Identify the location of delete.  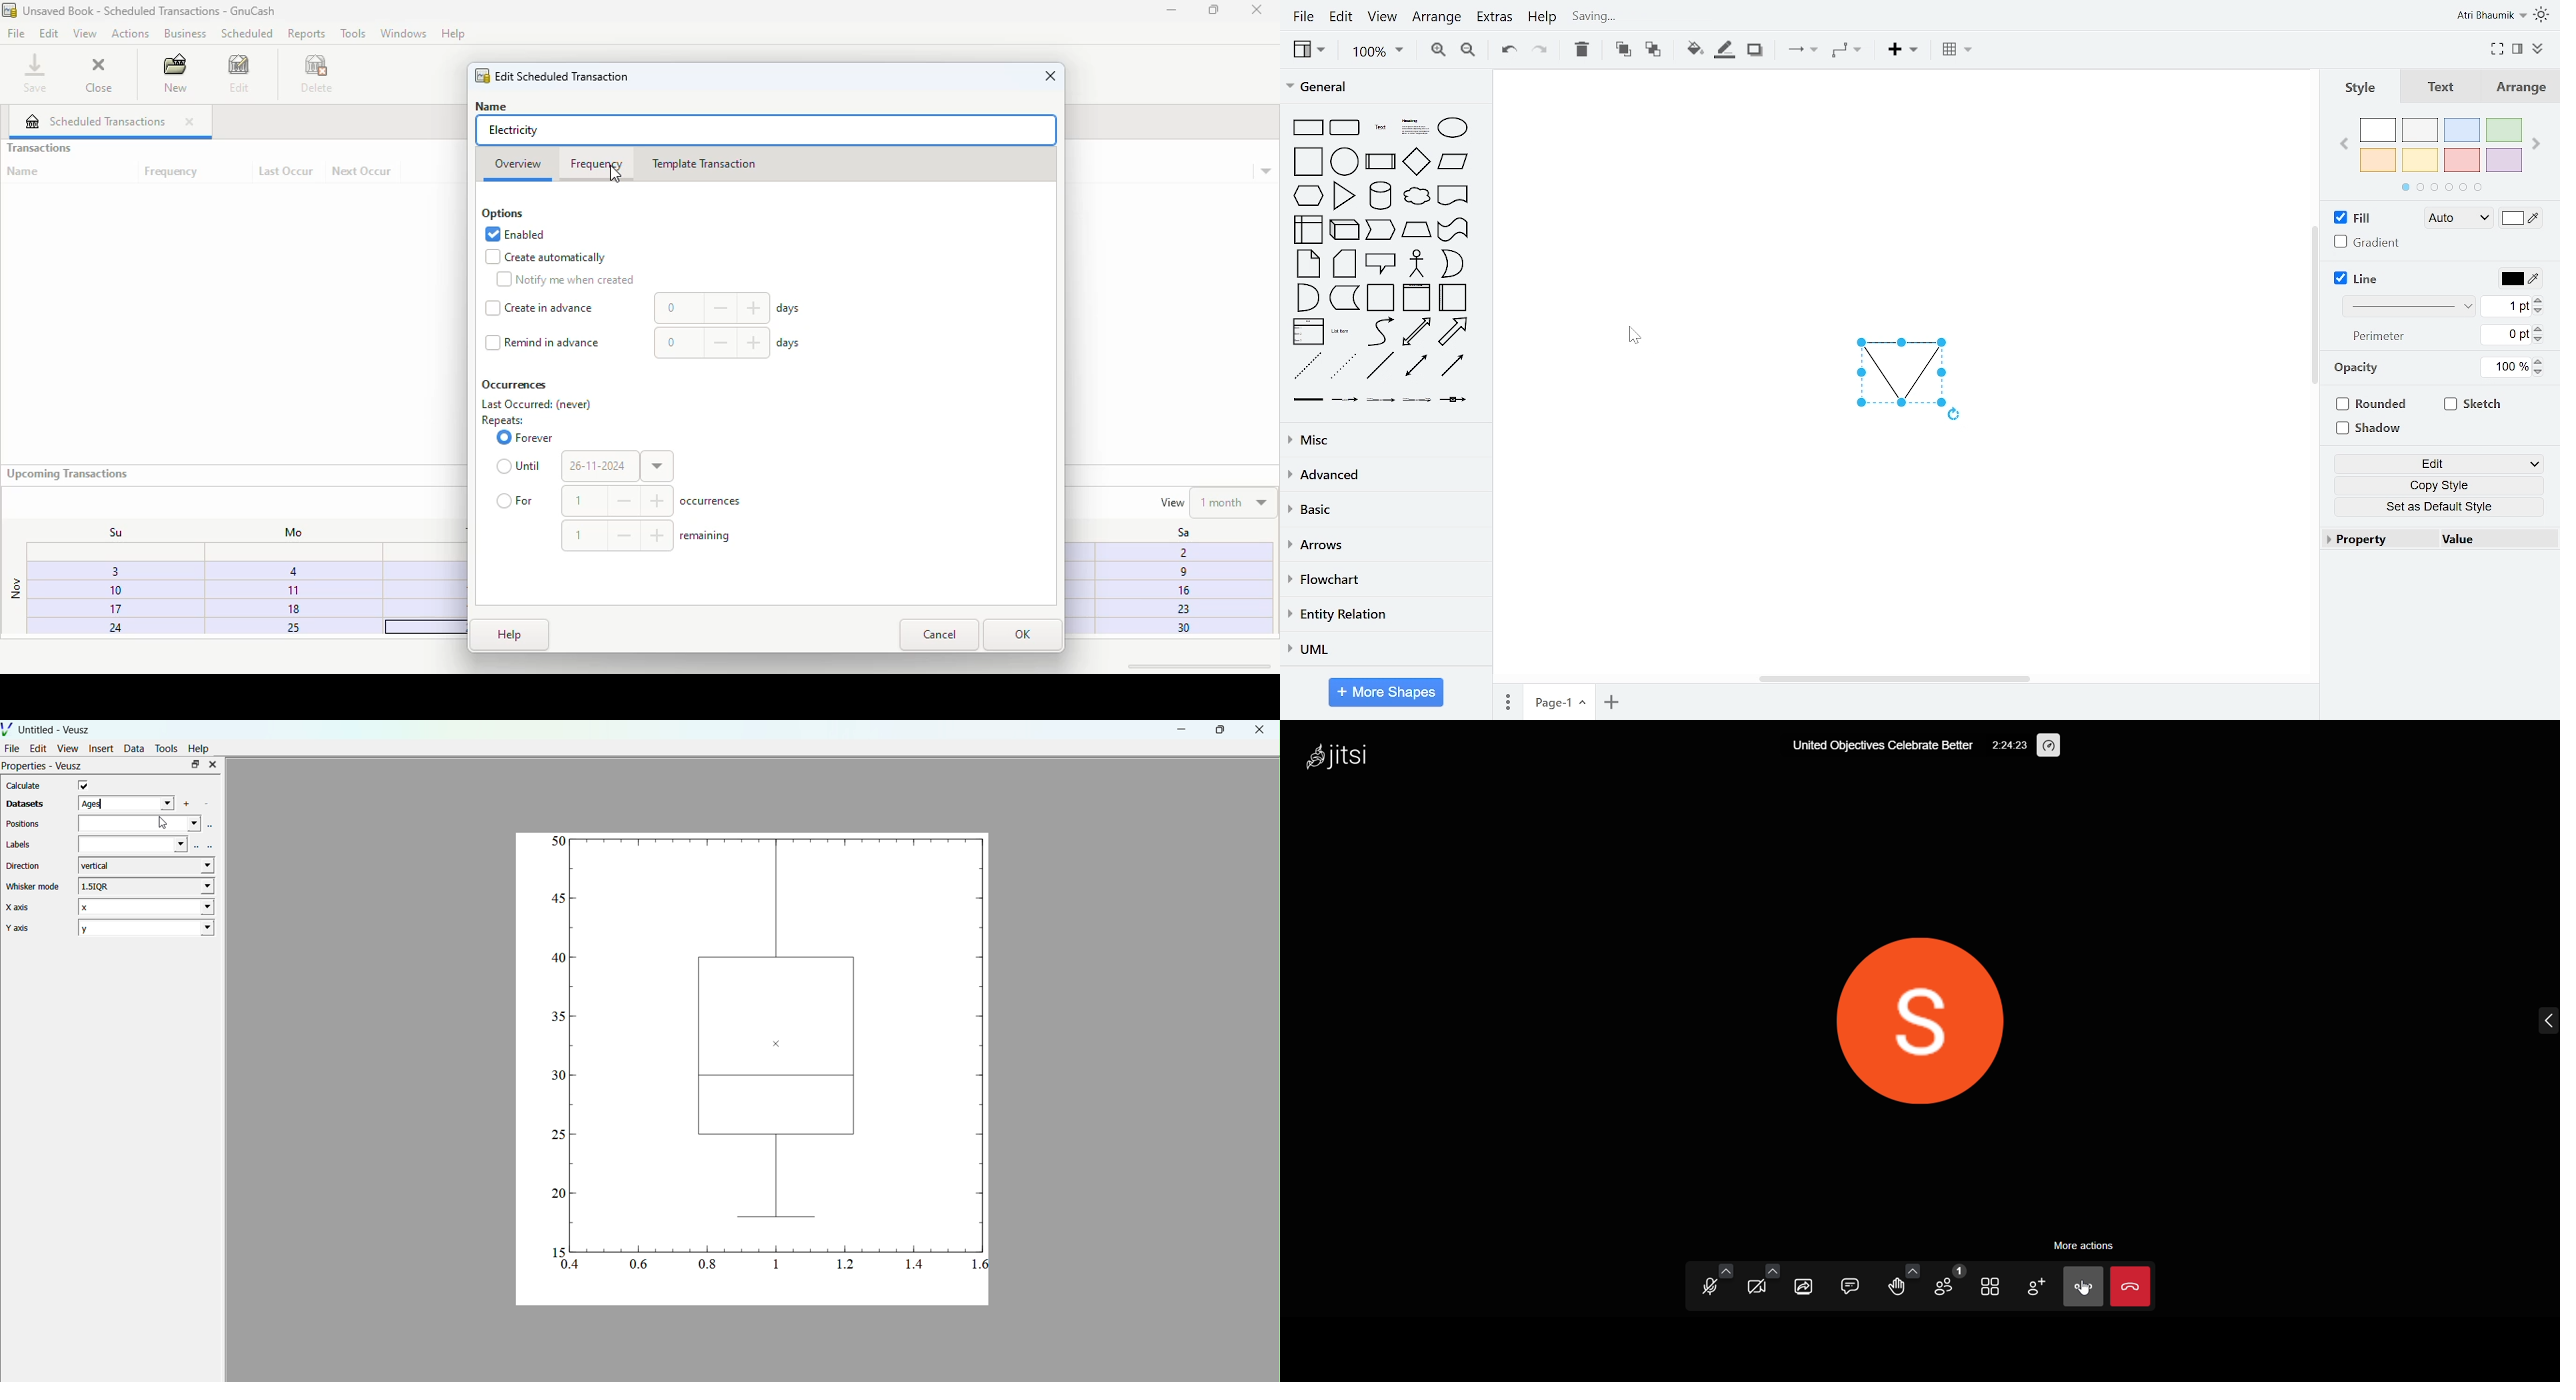
(1582, 49).